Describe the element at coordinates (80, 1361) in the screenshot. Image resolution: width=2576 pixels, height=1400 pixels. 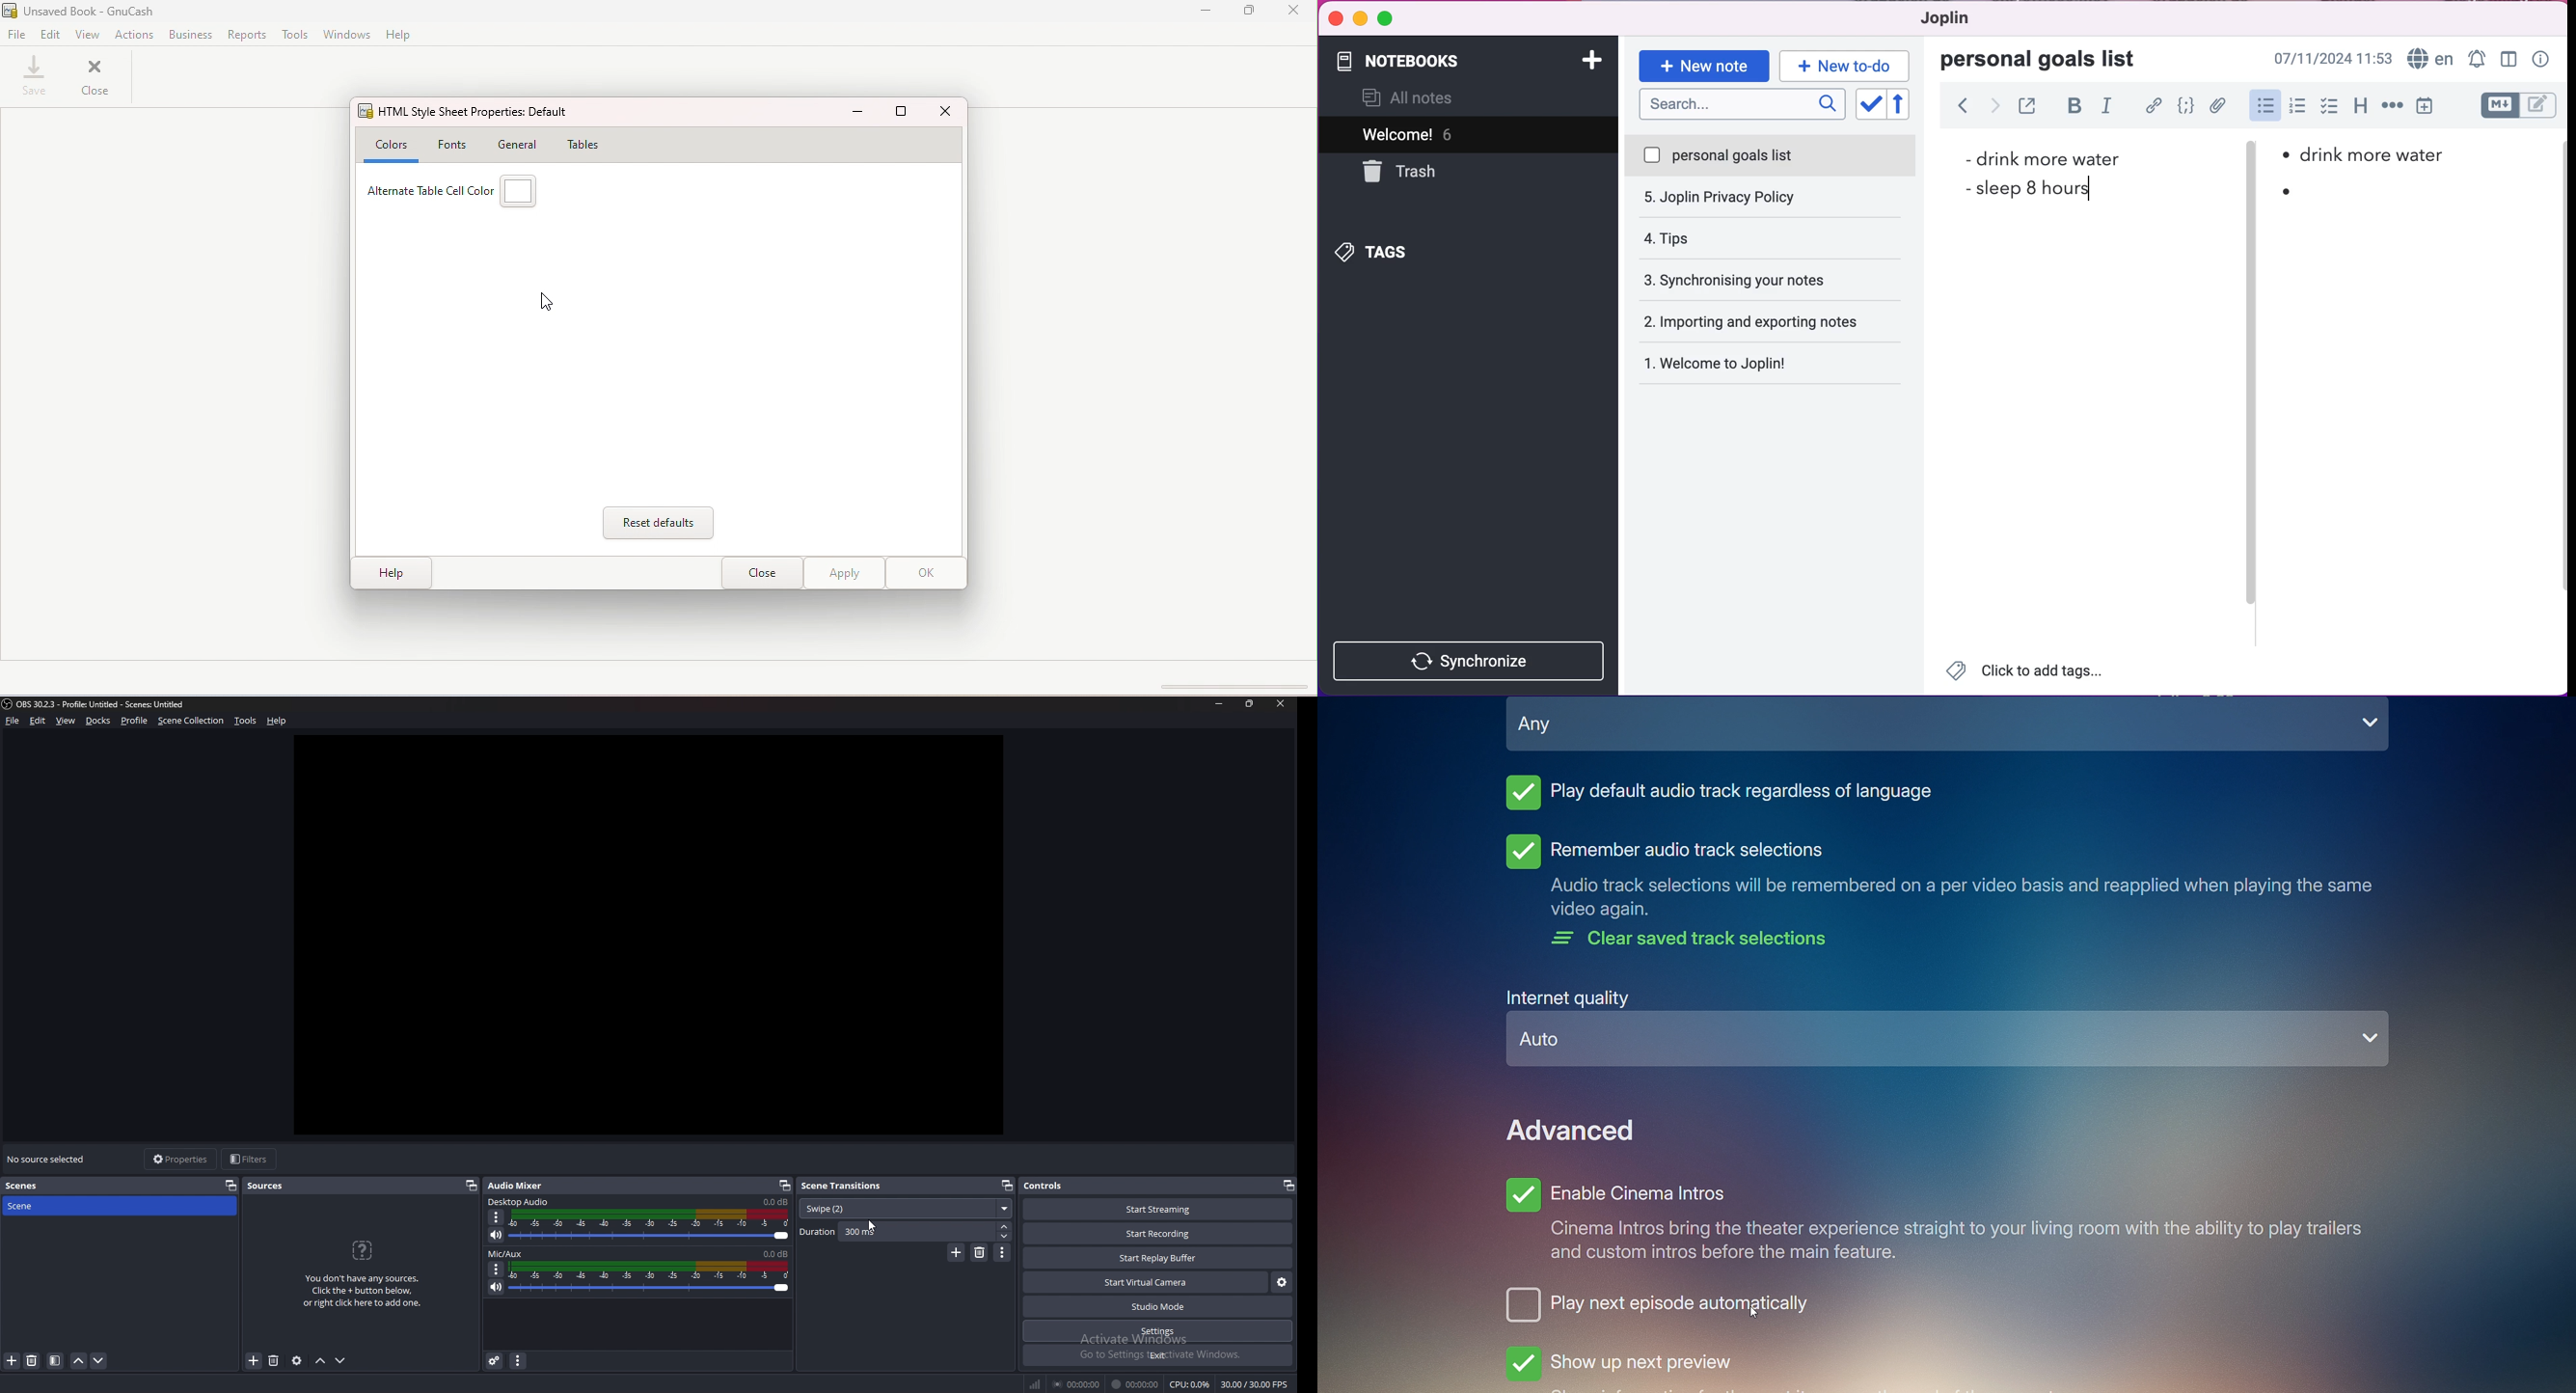
I see `move scene up` at that location.